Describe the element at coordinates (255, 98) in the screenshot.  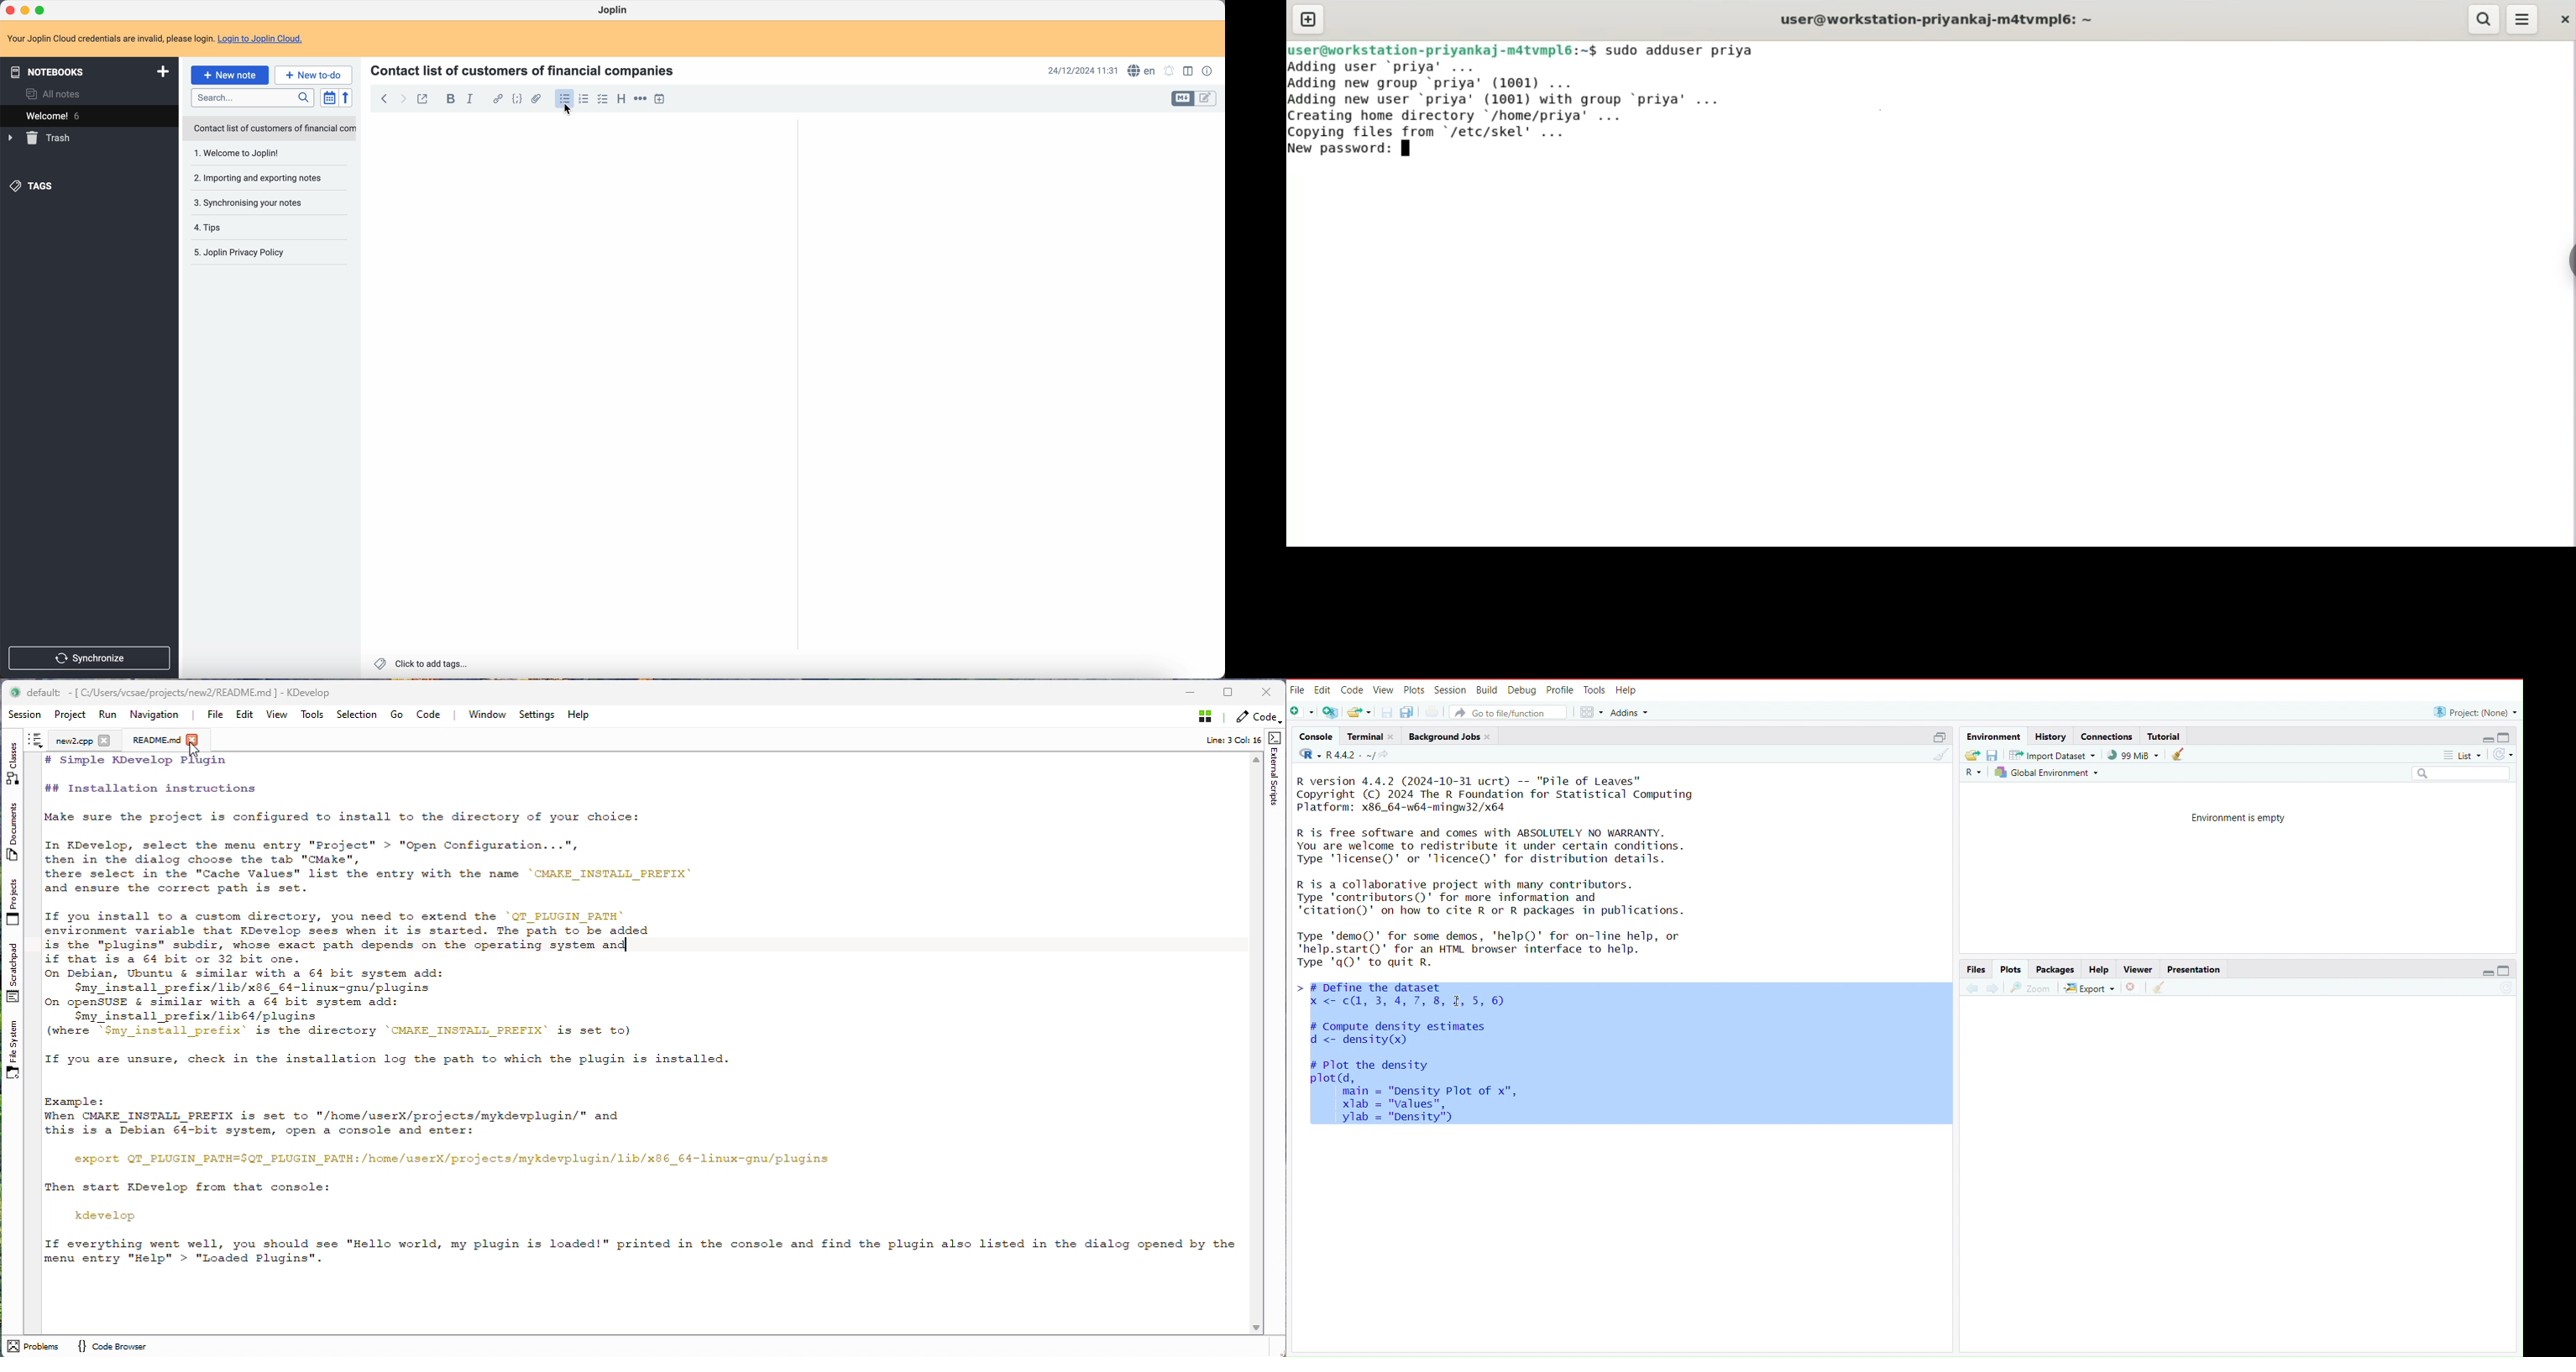
I see `search bar` at that location.